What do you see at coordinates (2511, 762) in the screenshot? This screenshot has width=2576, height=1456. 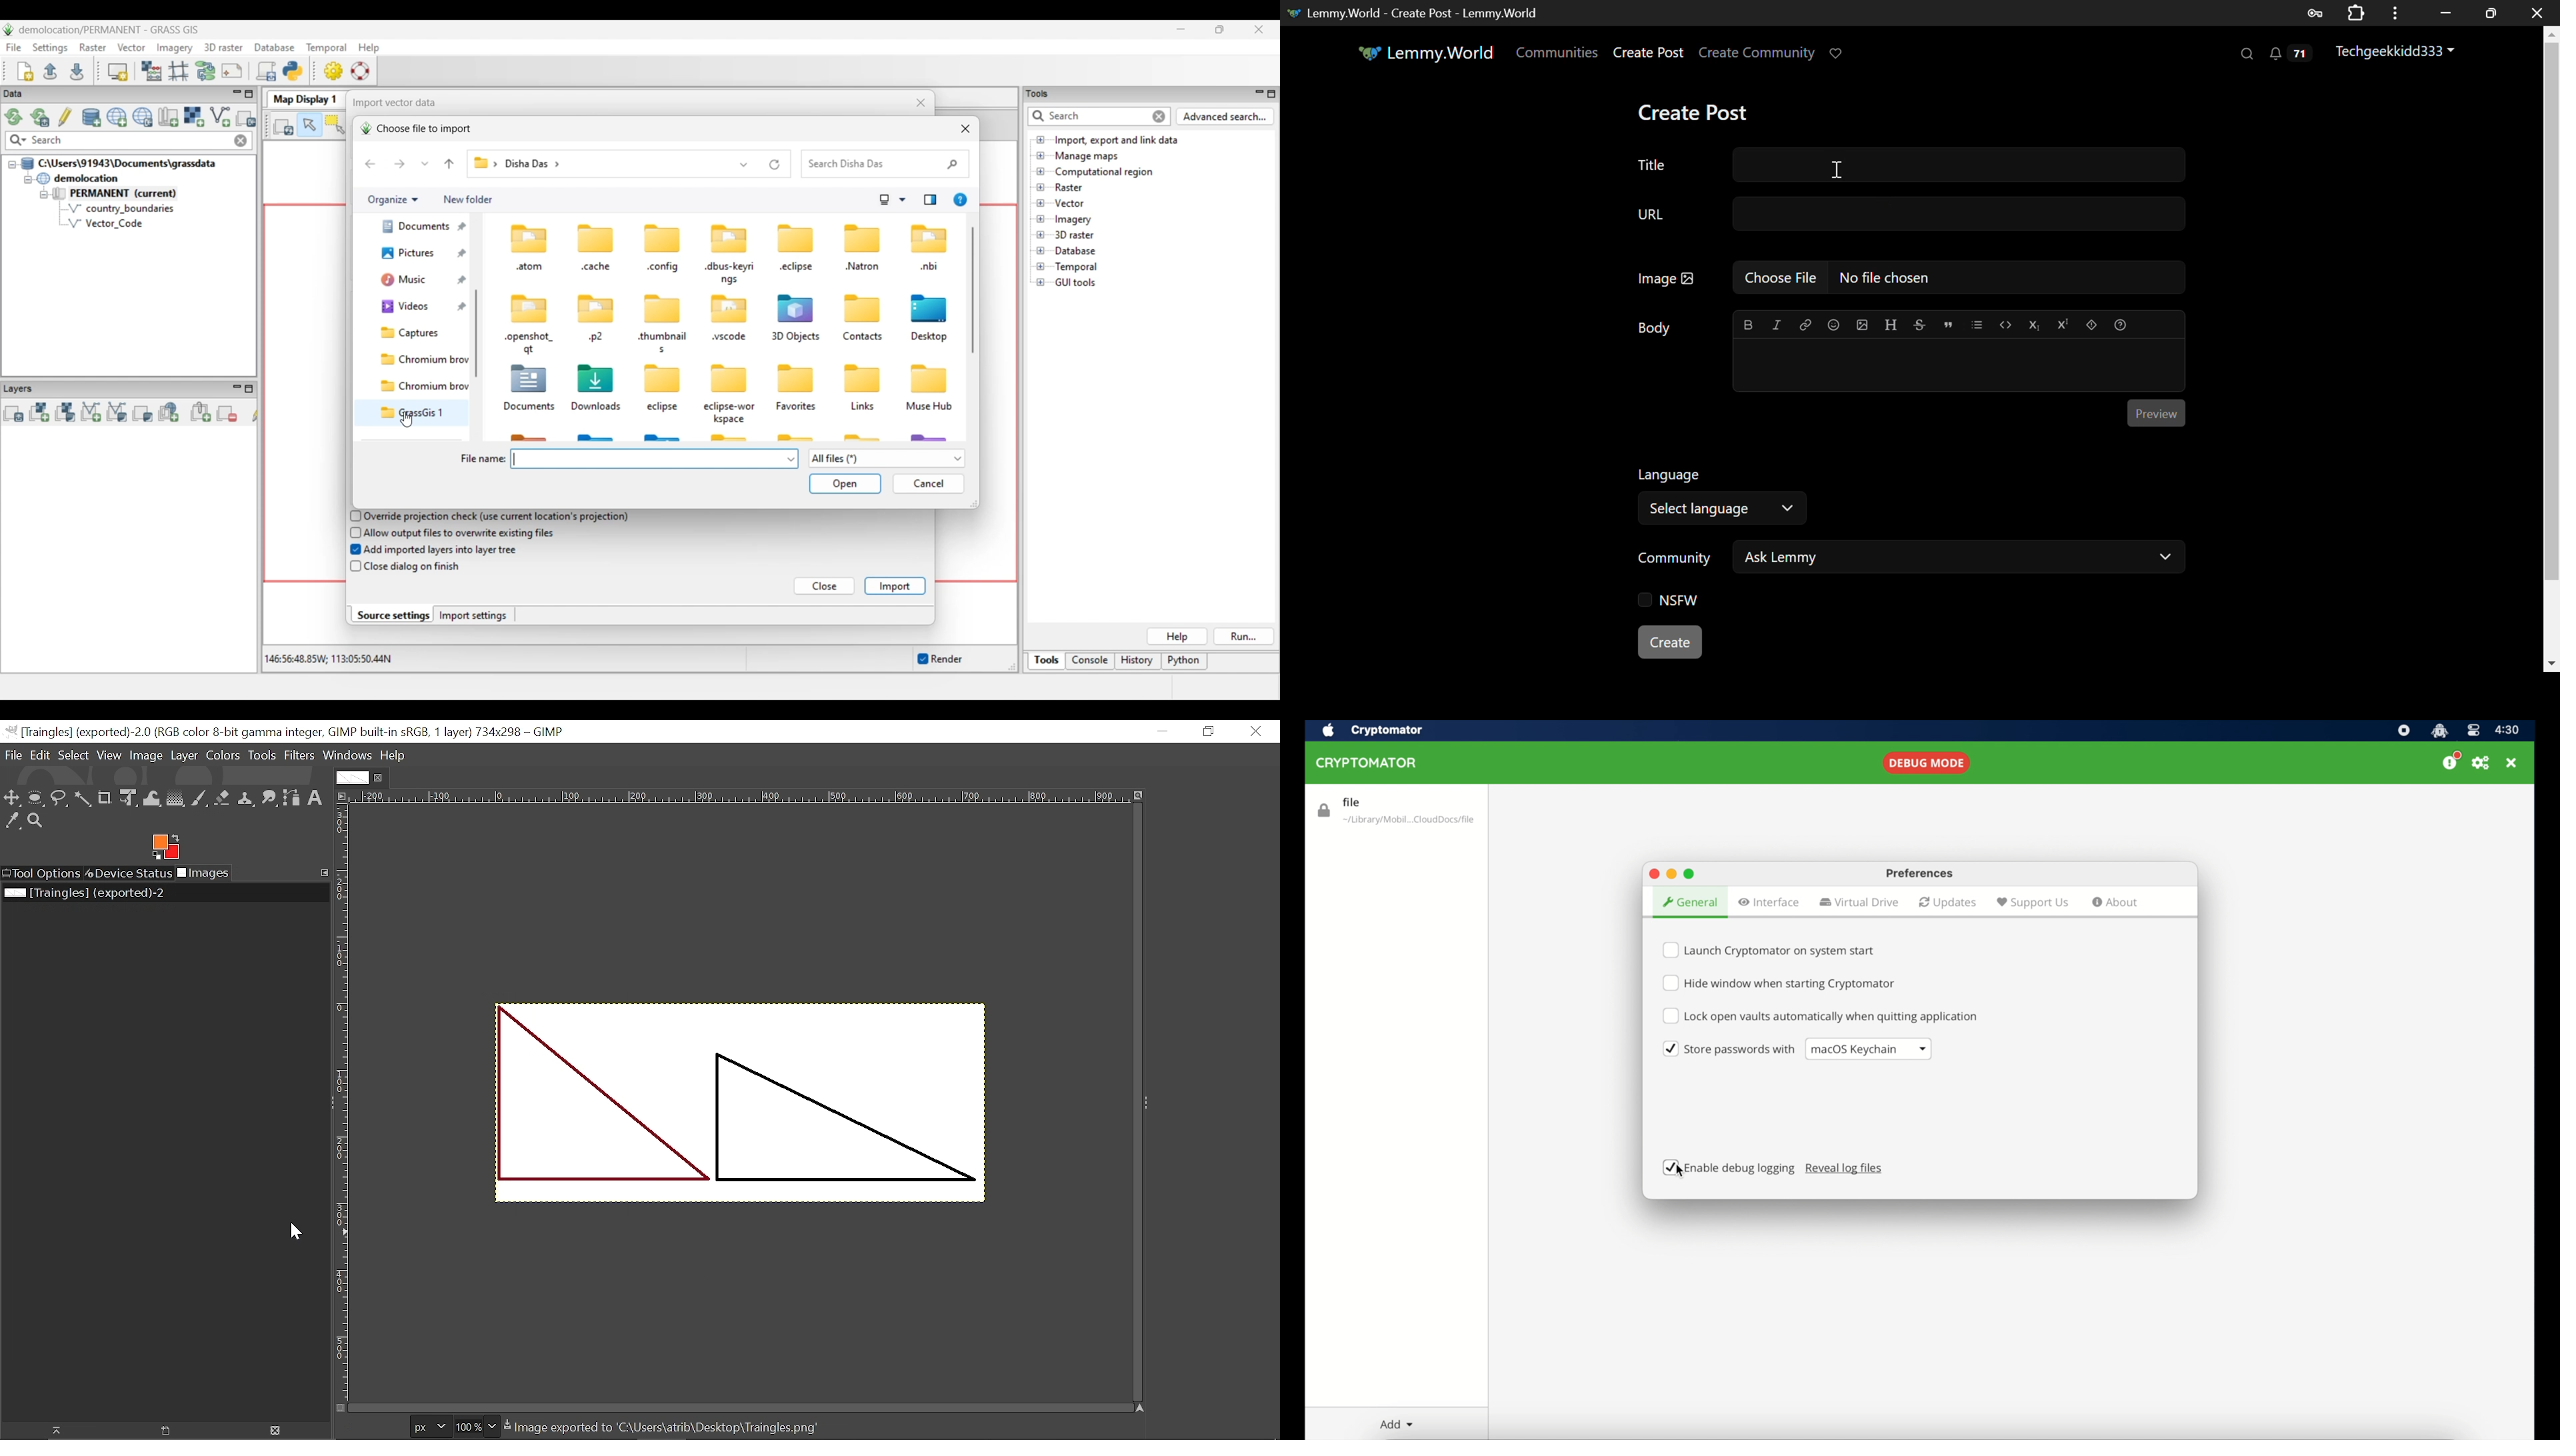 I see `close` at bounding box center [2511, 762].